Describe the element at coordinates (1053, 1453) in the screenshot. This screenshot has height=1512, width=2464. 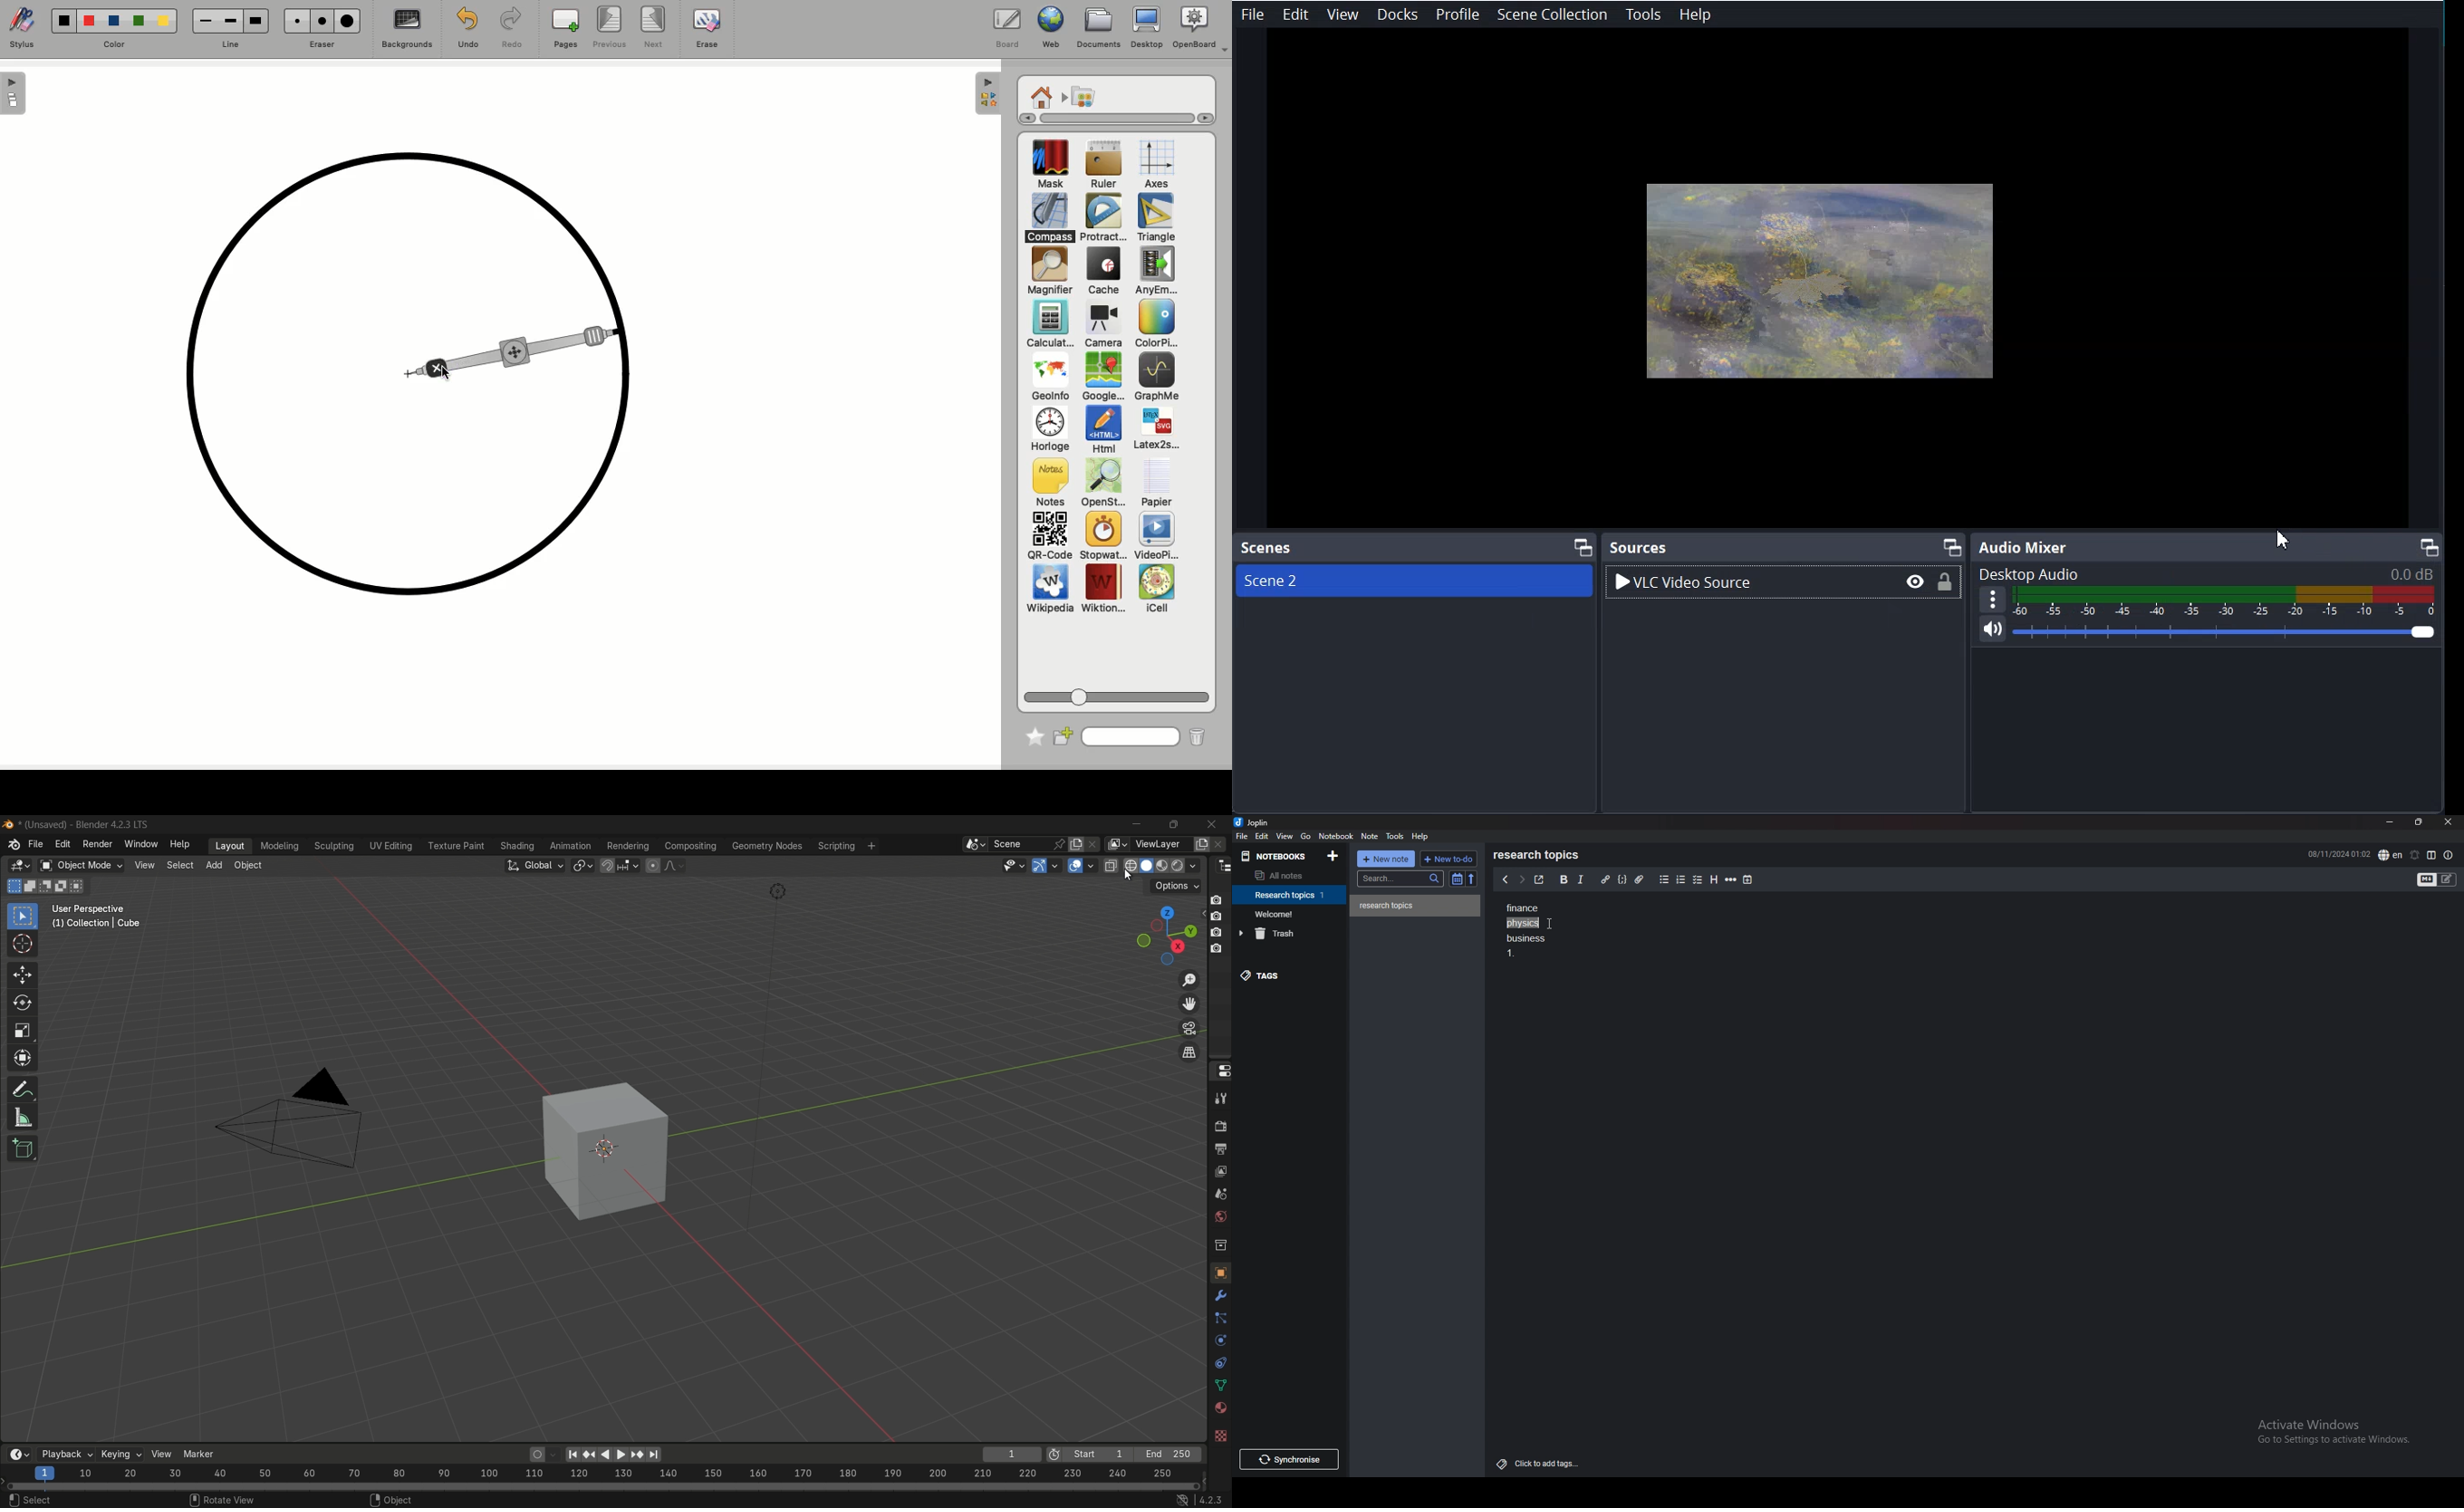
I see `preview range` at that location.